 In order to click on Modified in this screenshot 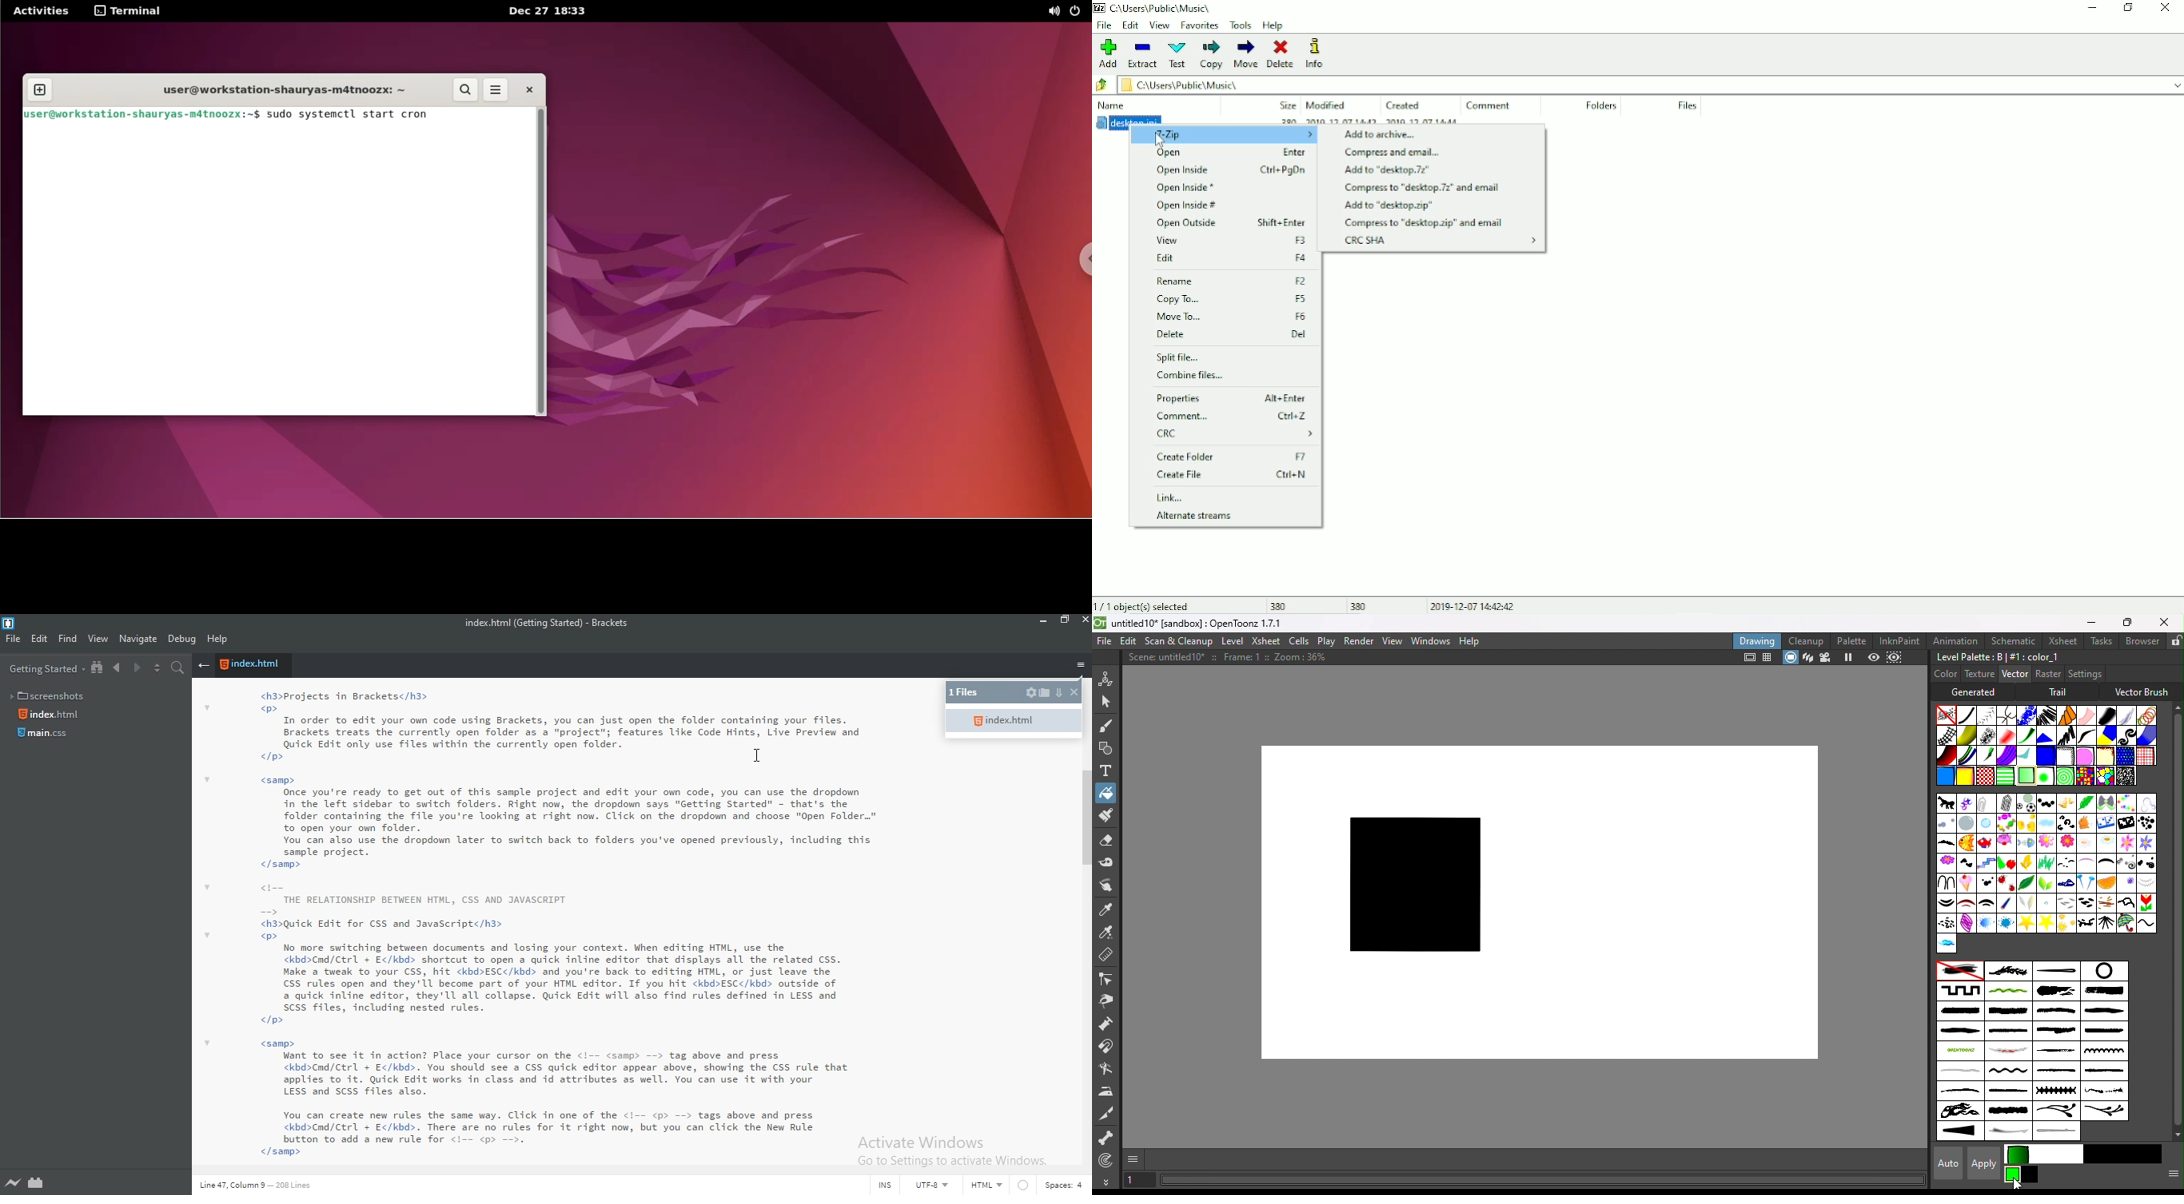, I will do `click(1330, 104)`.